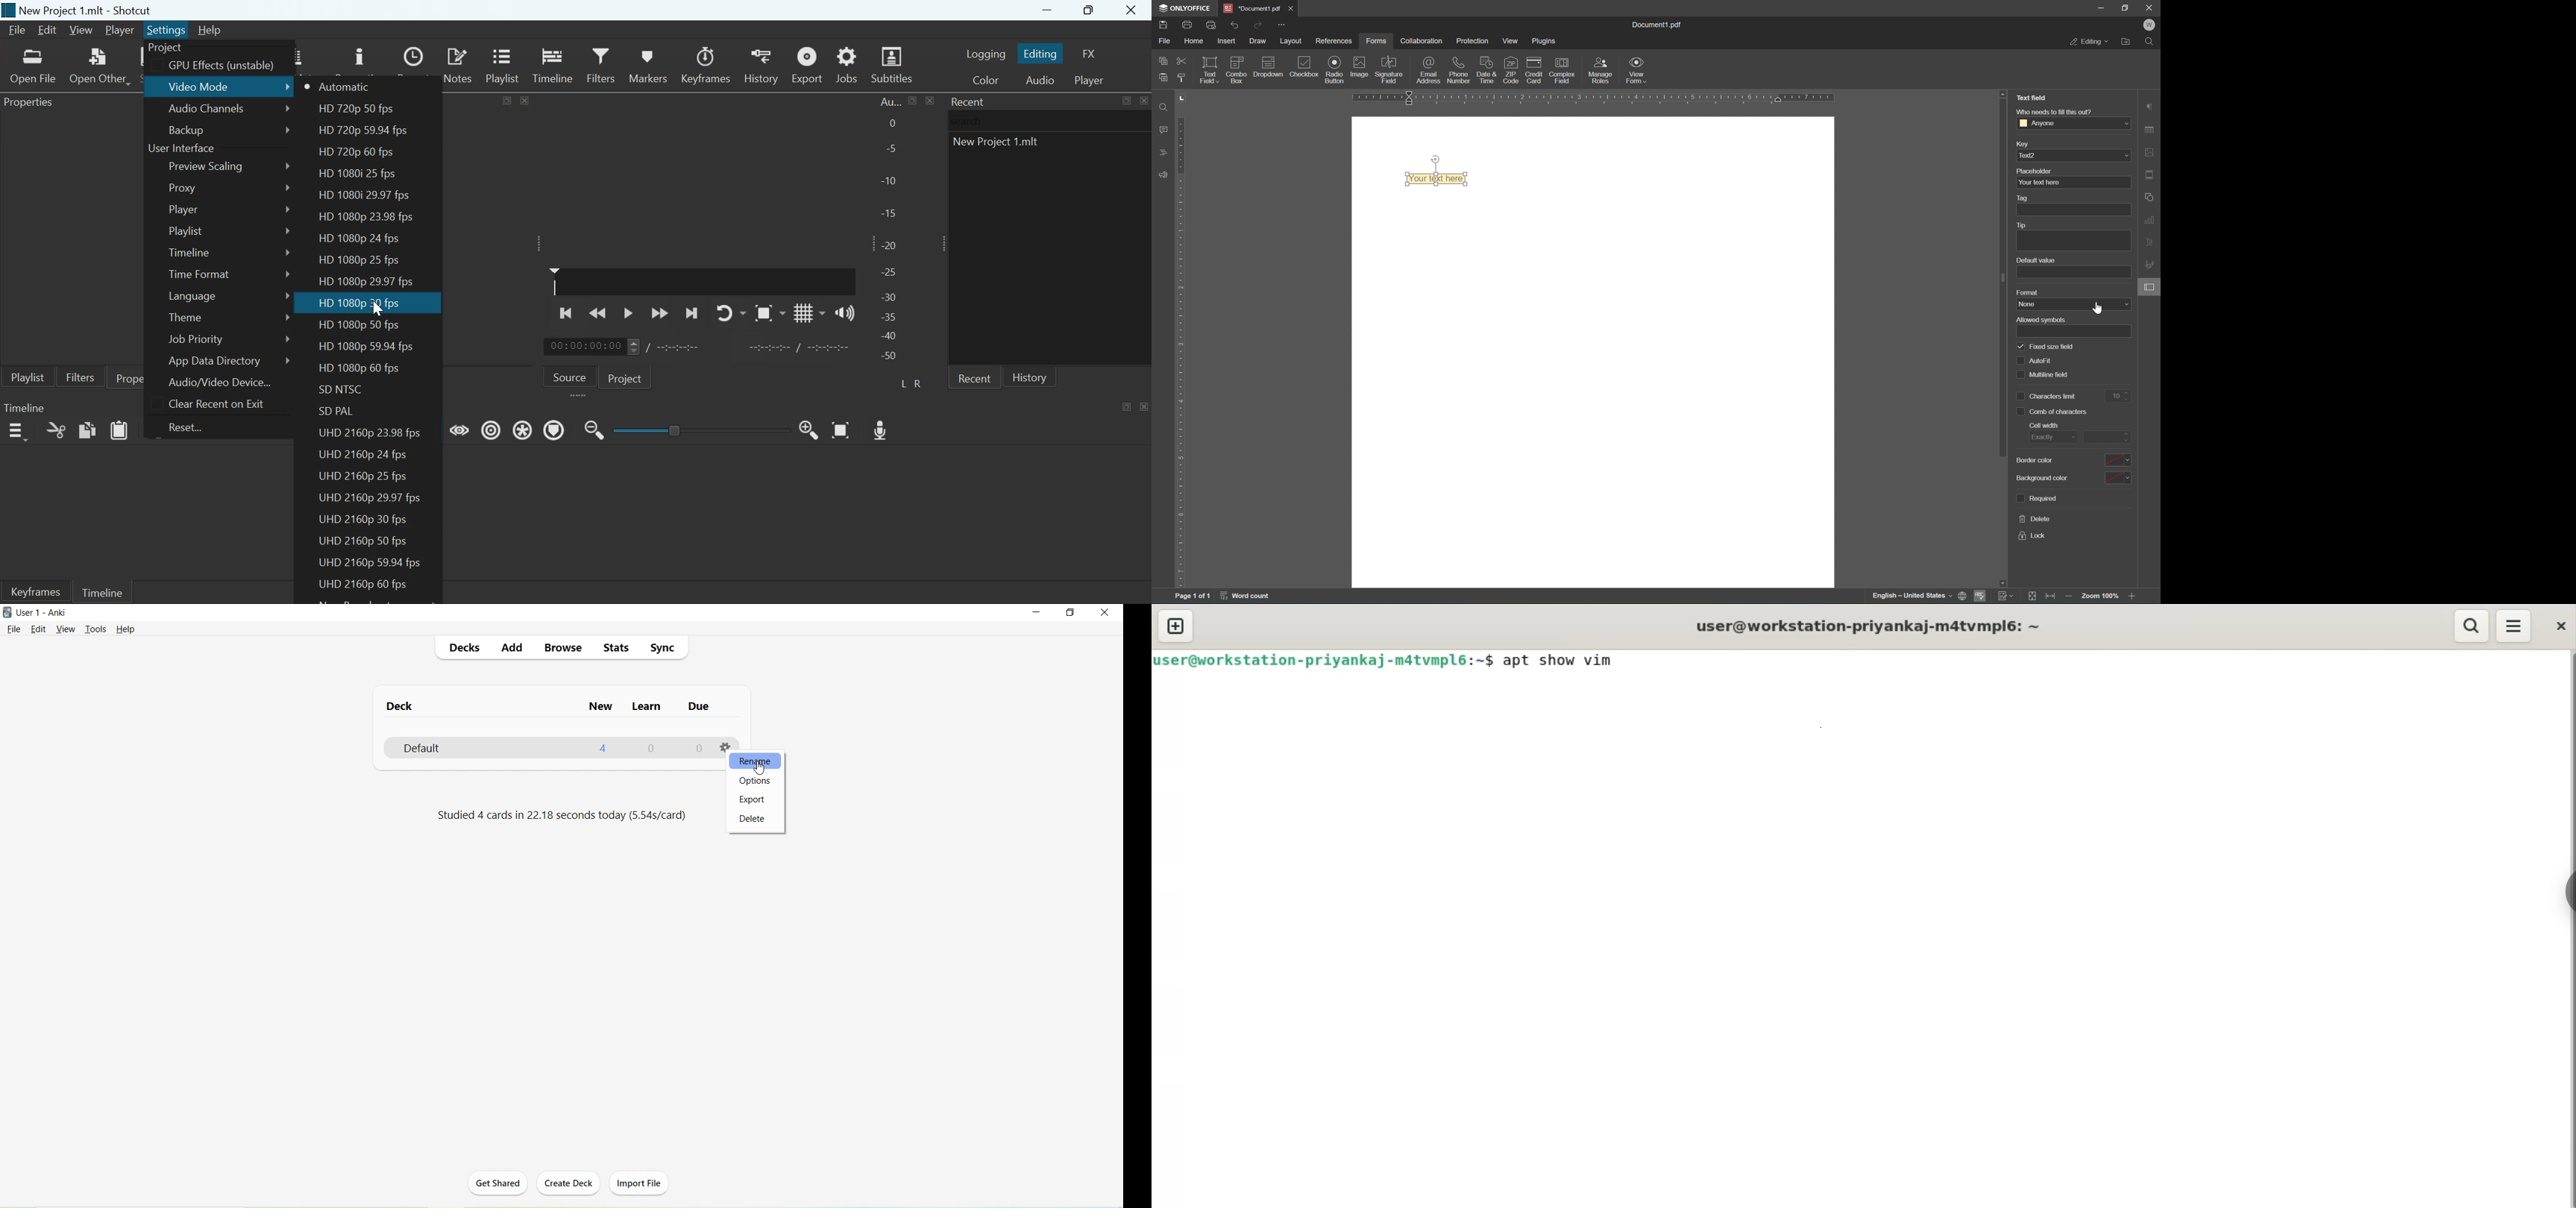 Image resolution: width=2576 pixels, height=1232 pixels. Describe the element at coordinates (975, 377) in the screenshot. I see `Recent` at that location.